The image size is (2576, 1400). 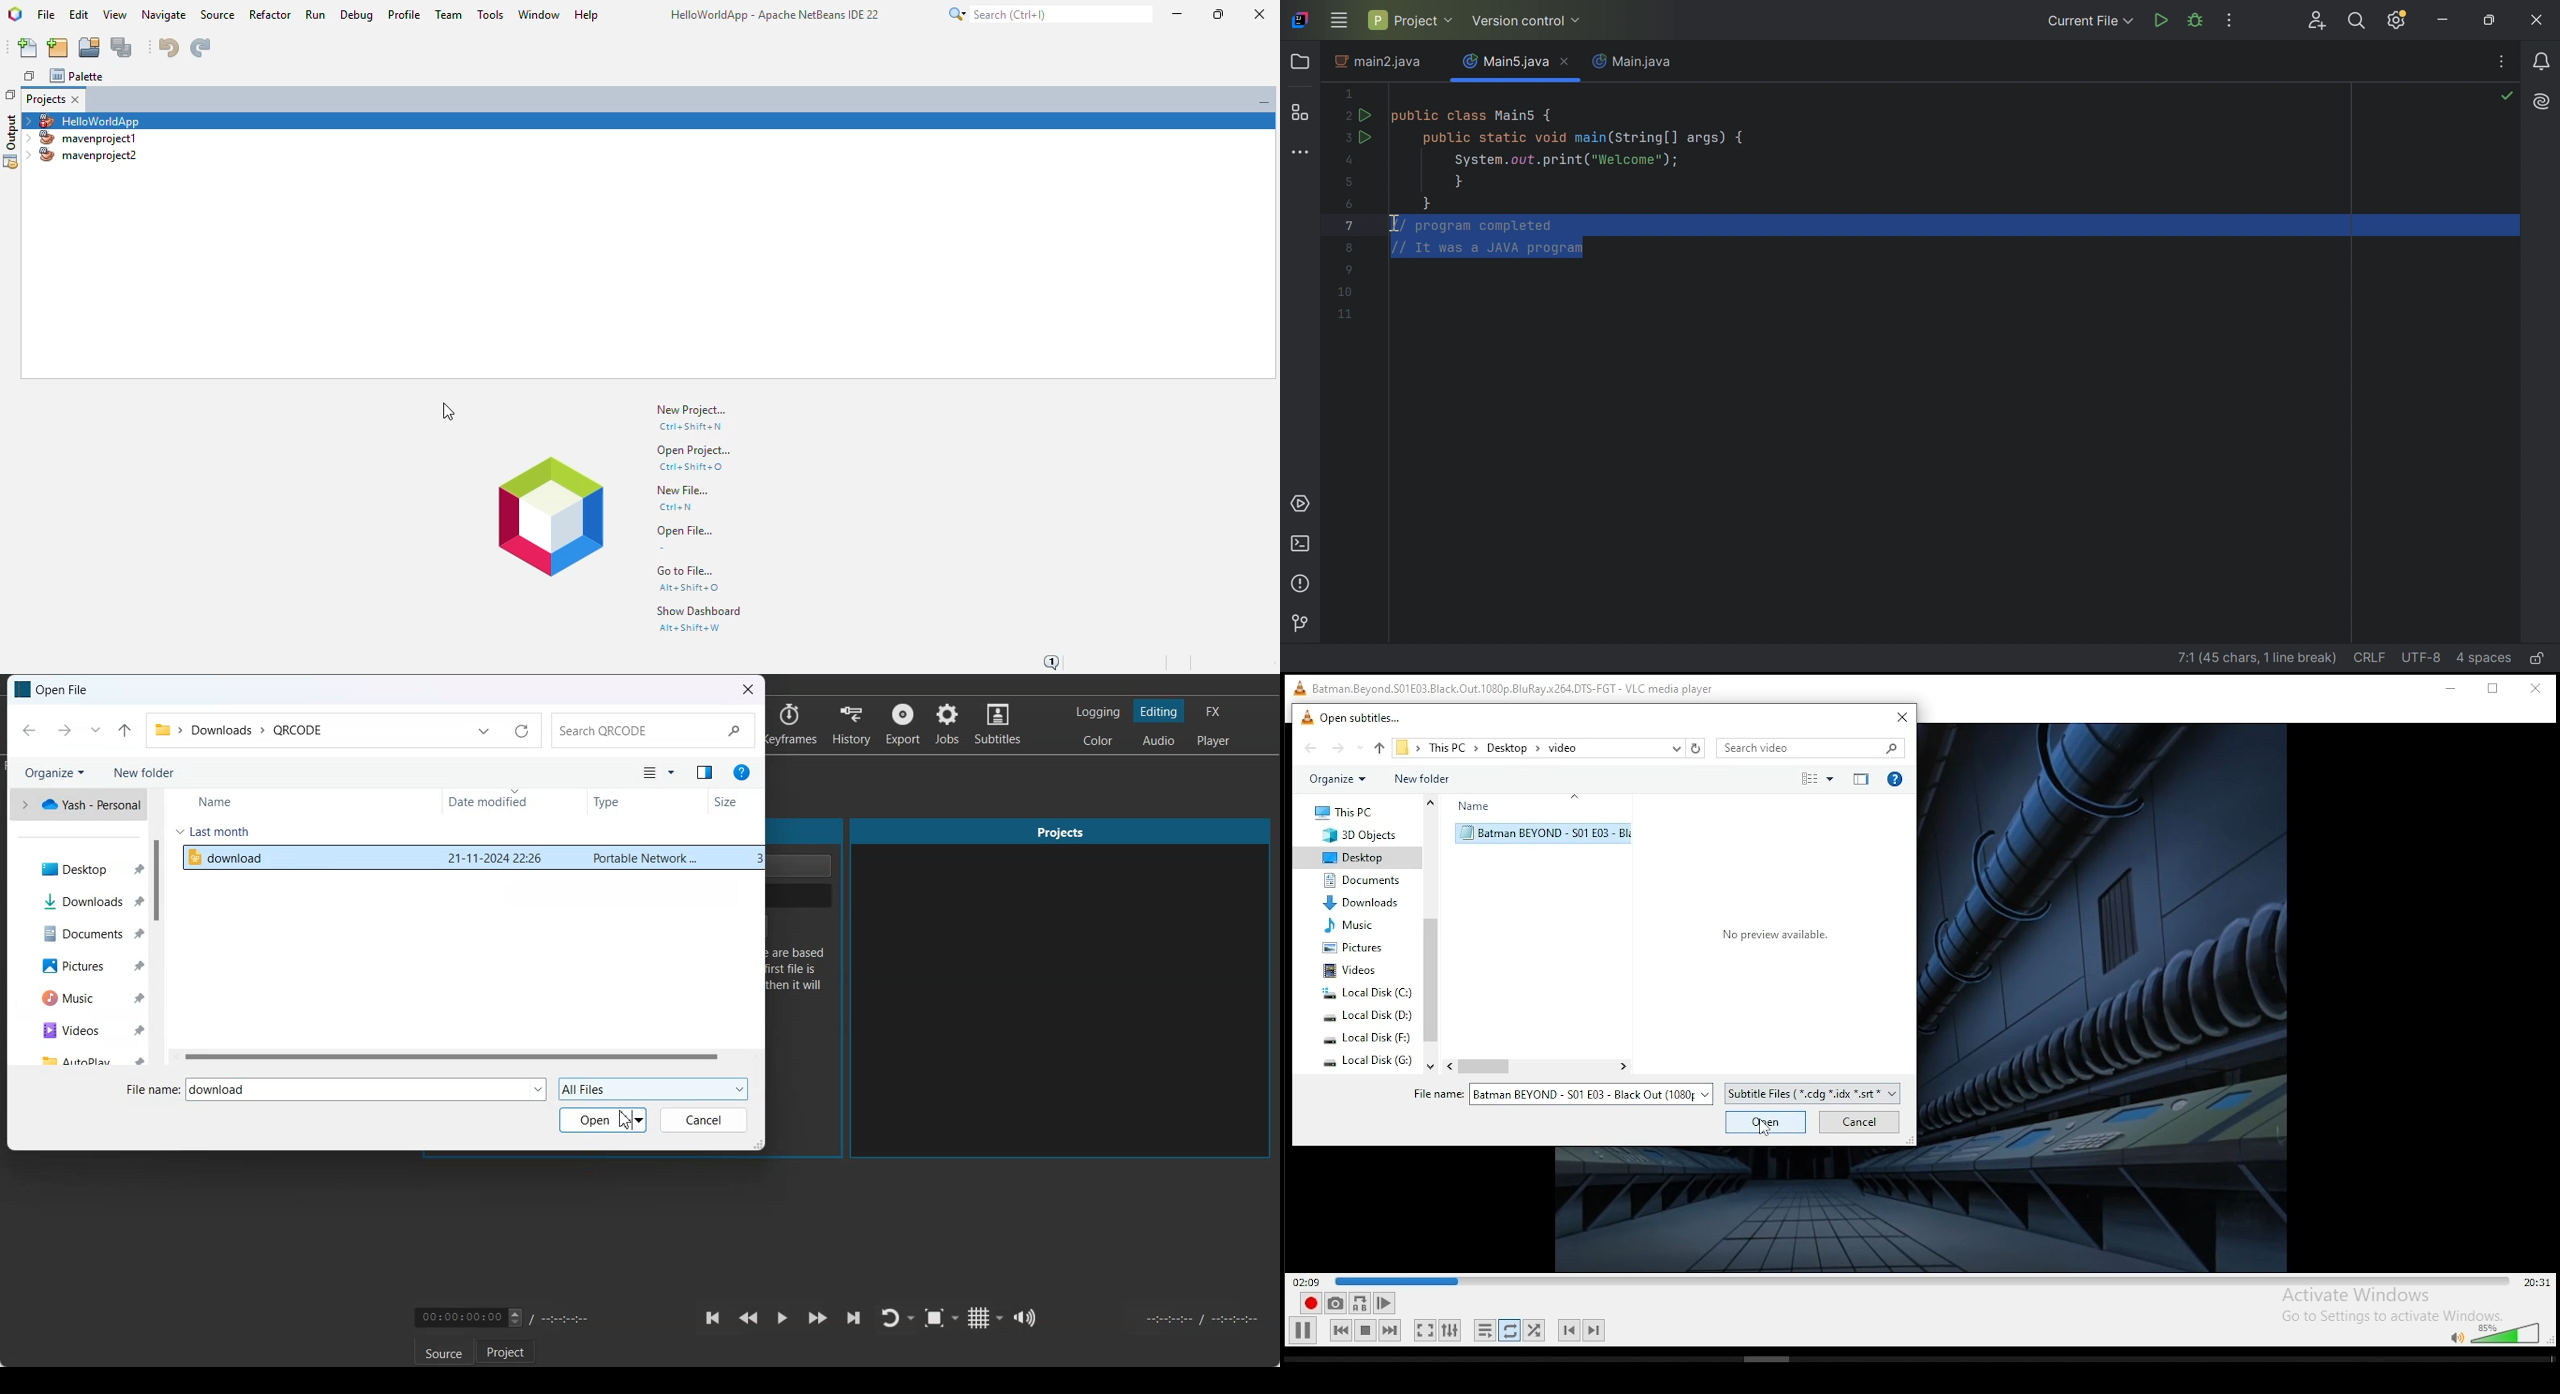 What do you see at coordinates (77, 997) in the screenshot?
I see `Music` at bounding box center [77, 997].